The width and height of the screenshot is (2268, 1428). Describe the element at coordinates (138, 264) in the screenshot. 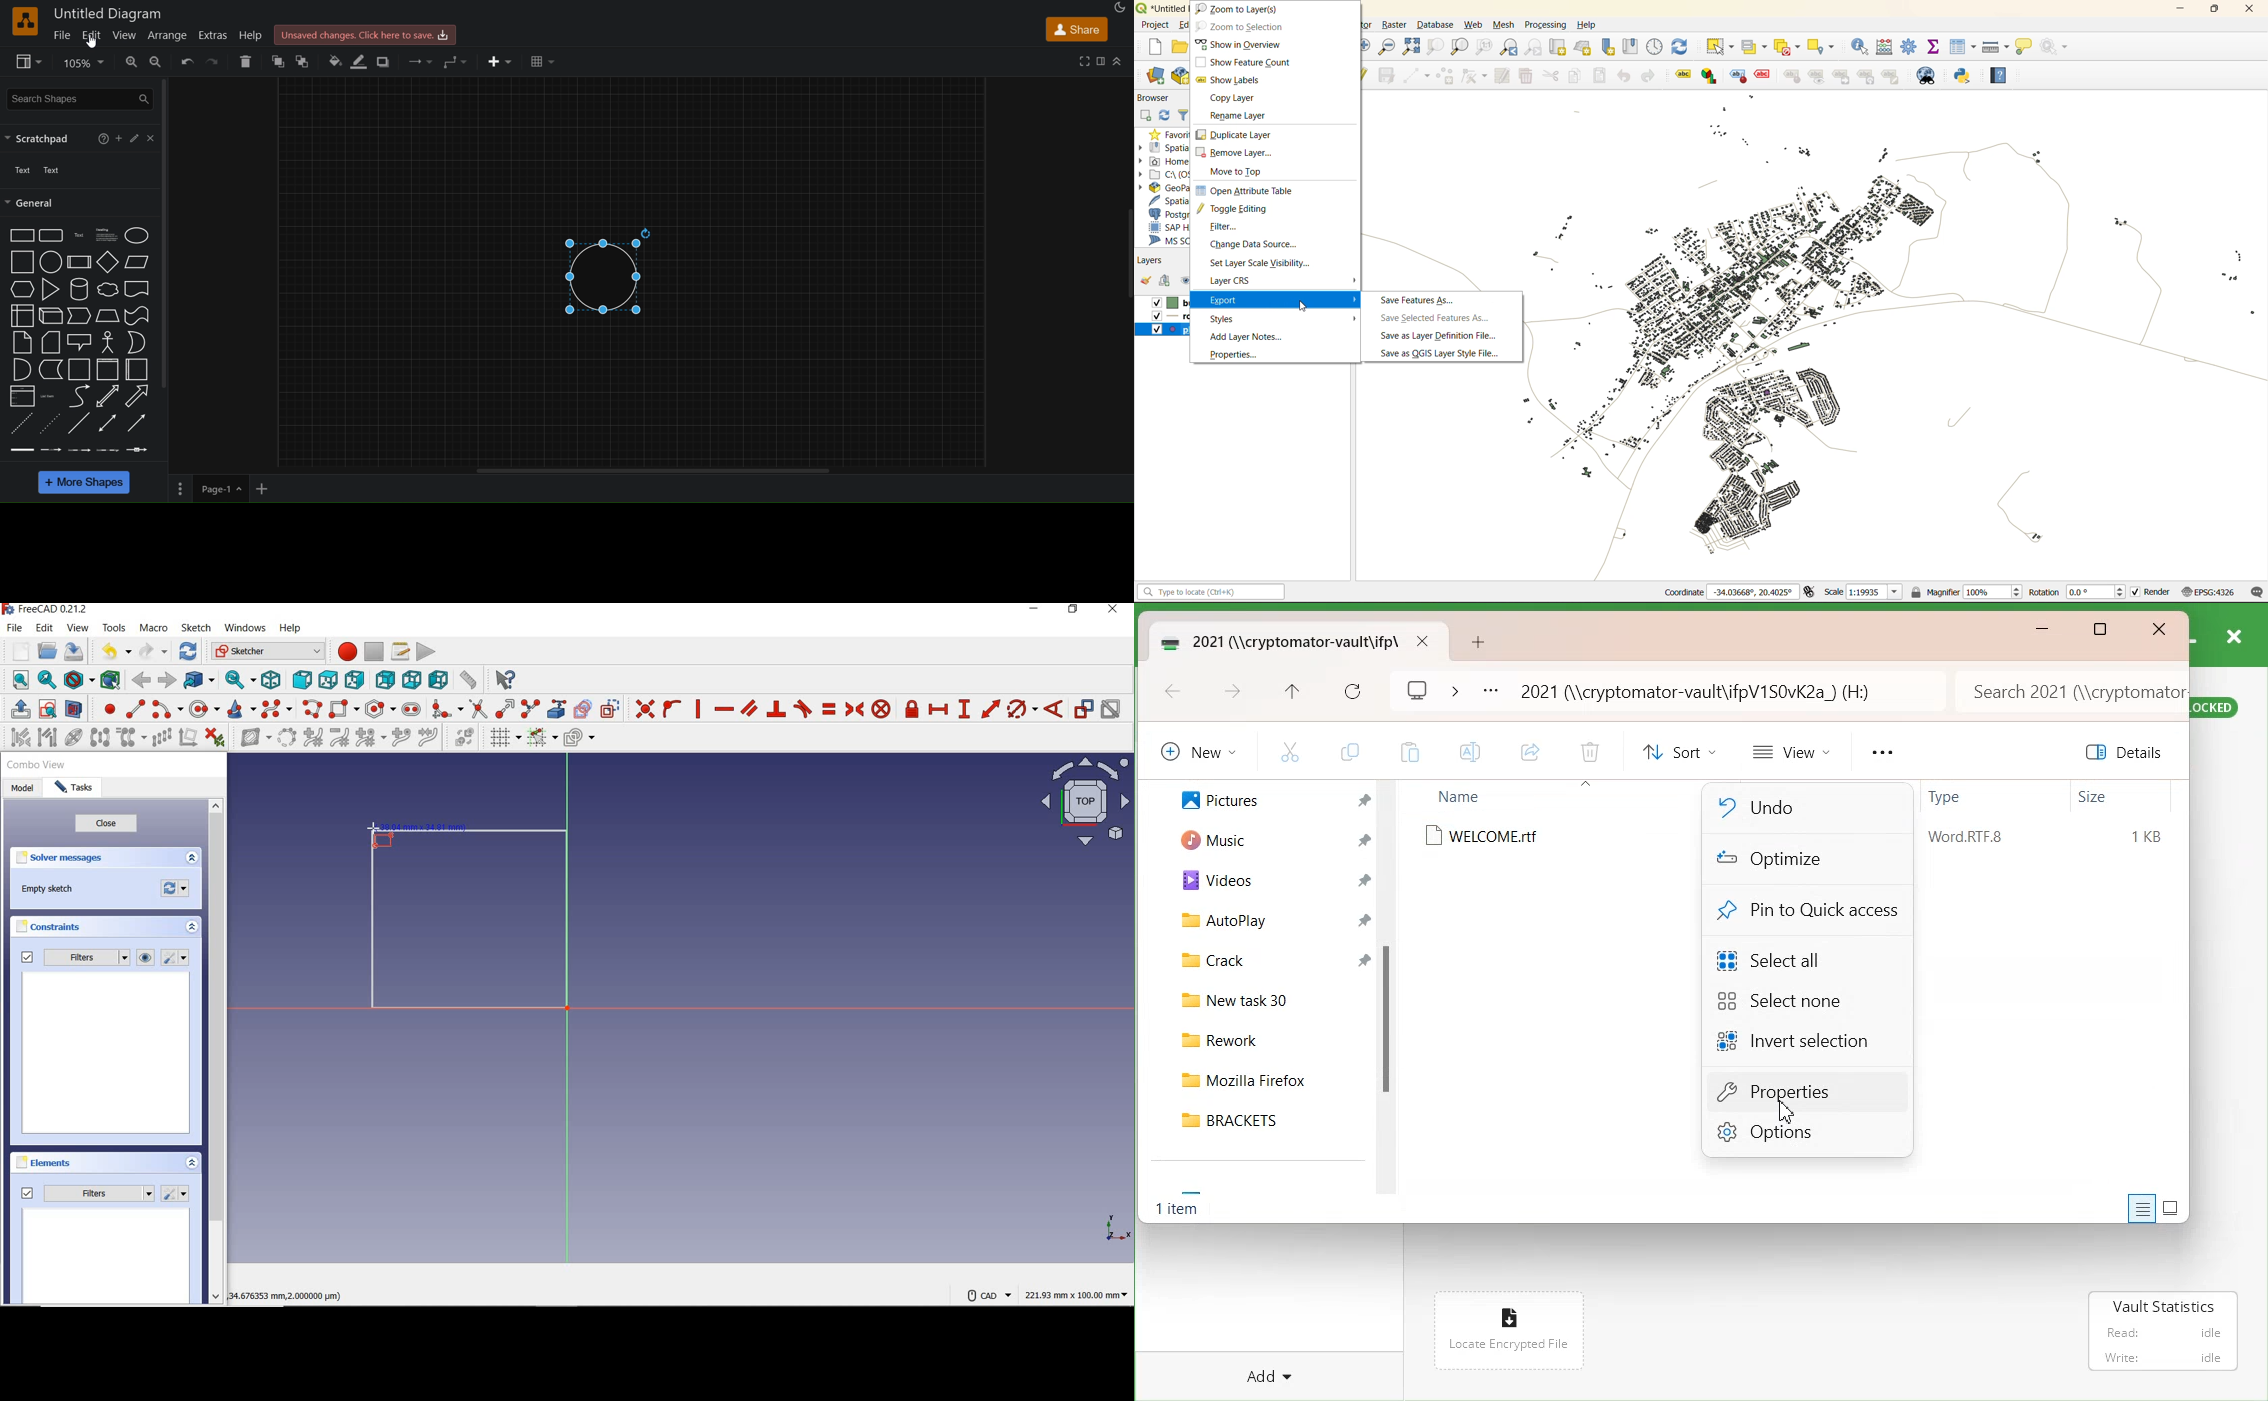

I see `parallelogram` at that location.